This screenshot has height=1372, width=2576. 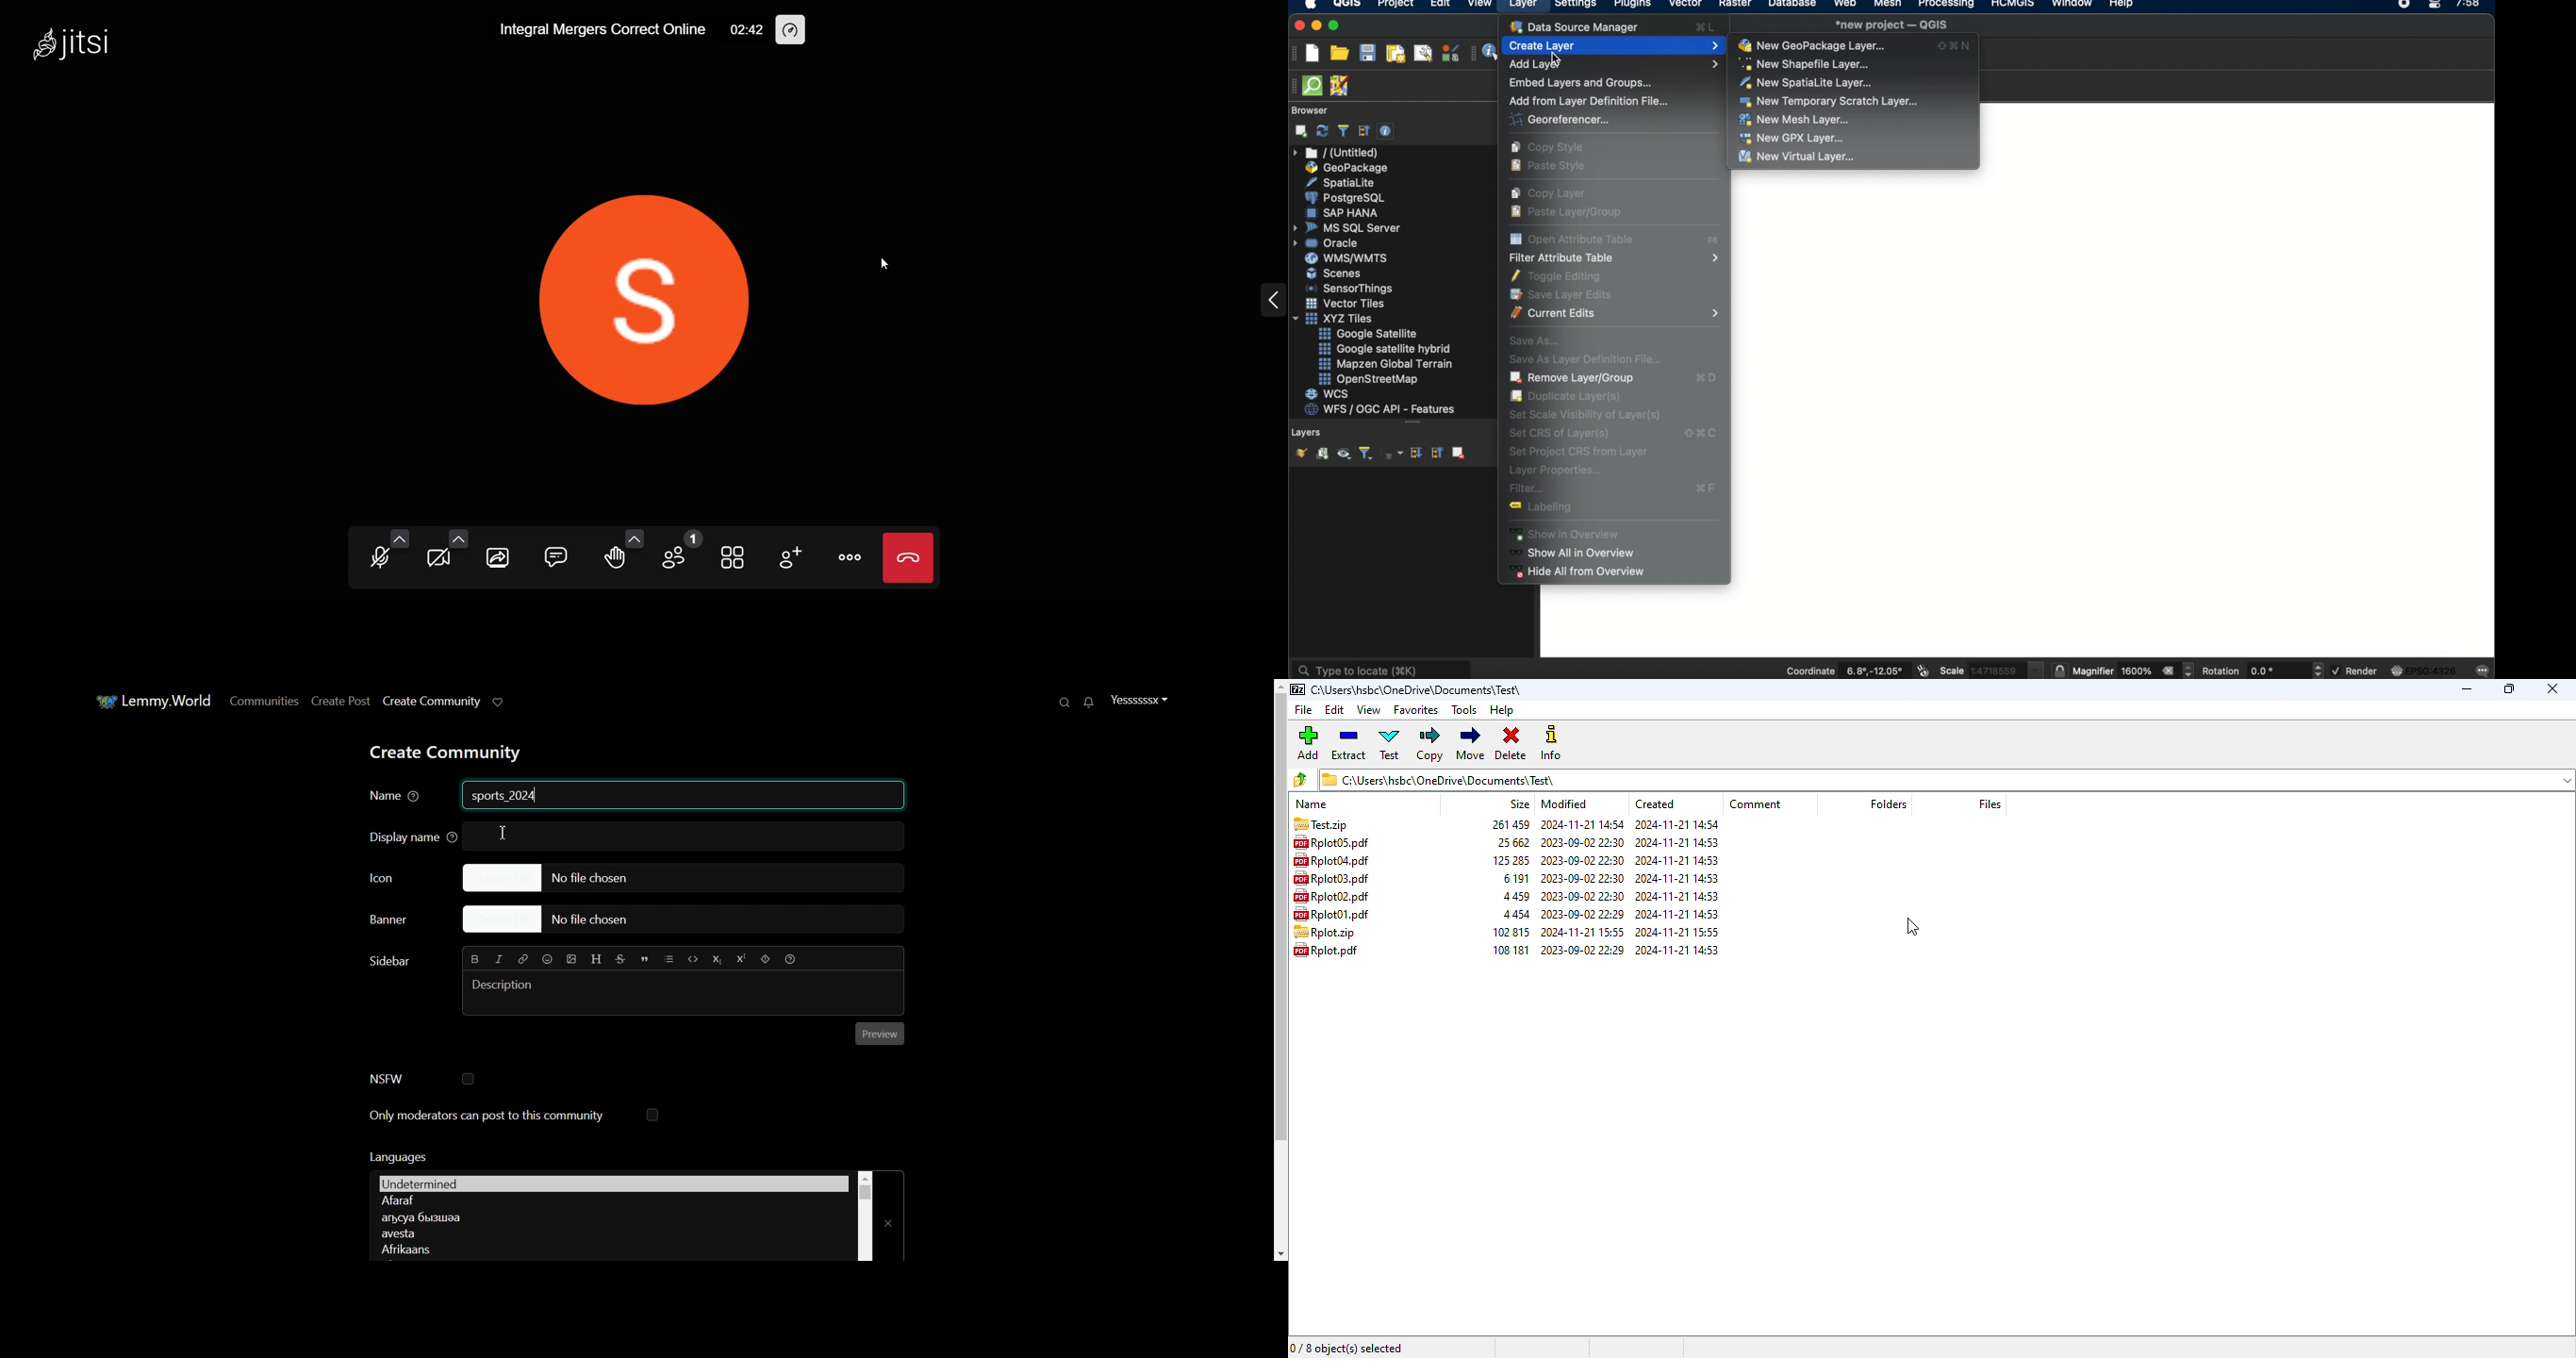 What do you see at coordinates (1296, 85) in the screenshot?
I see `hidden toolbar` at bounding box center [1296, 85].